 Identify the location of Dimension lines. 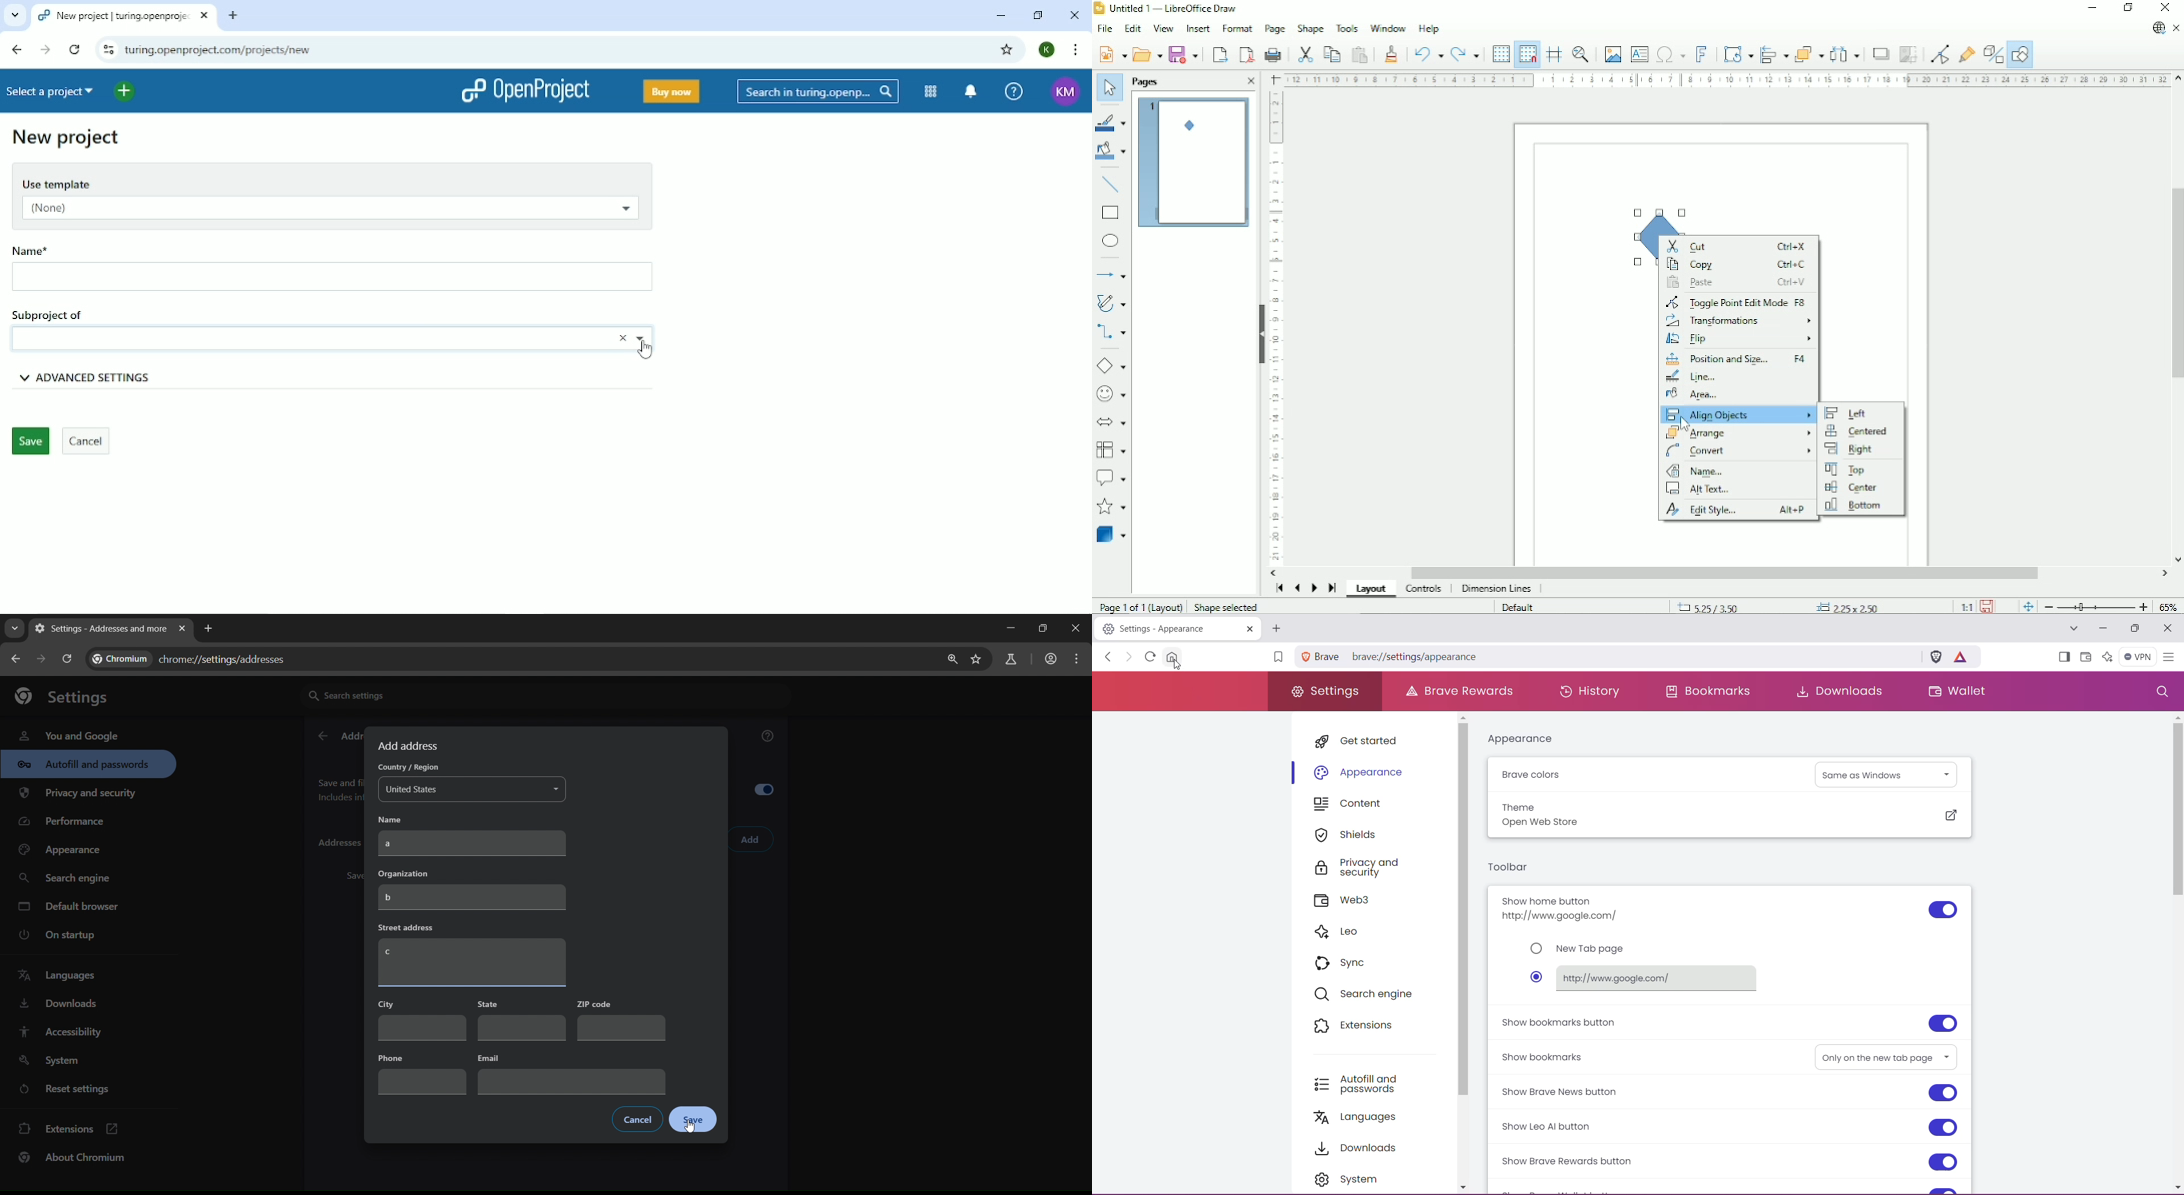
(1498, 589).